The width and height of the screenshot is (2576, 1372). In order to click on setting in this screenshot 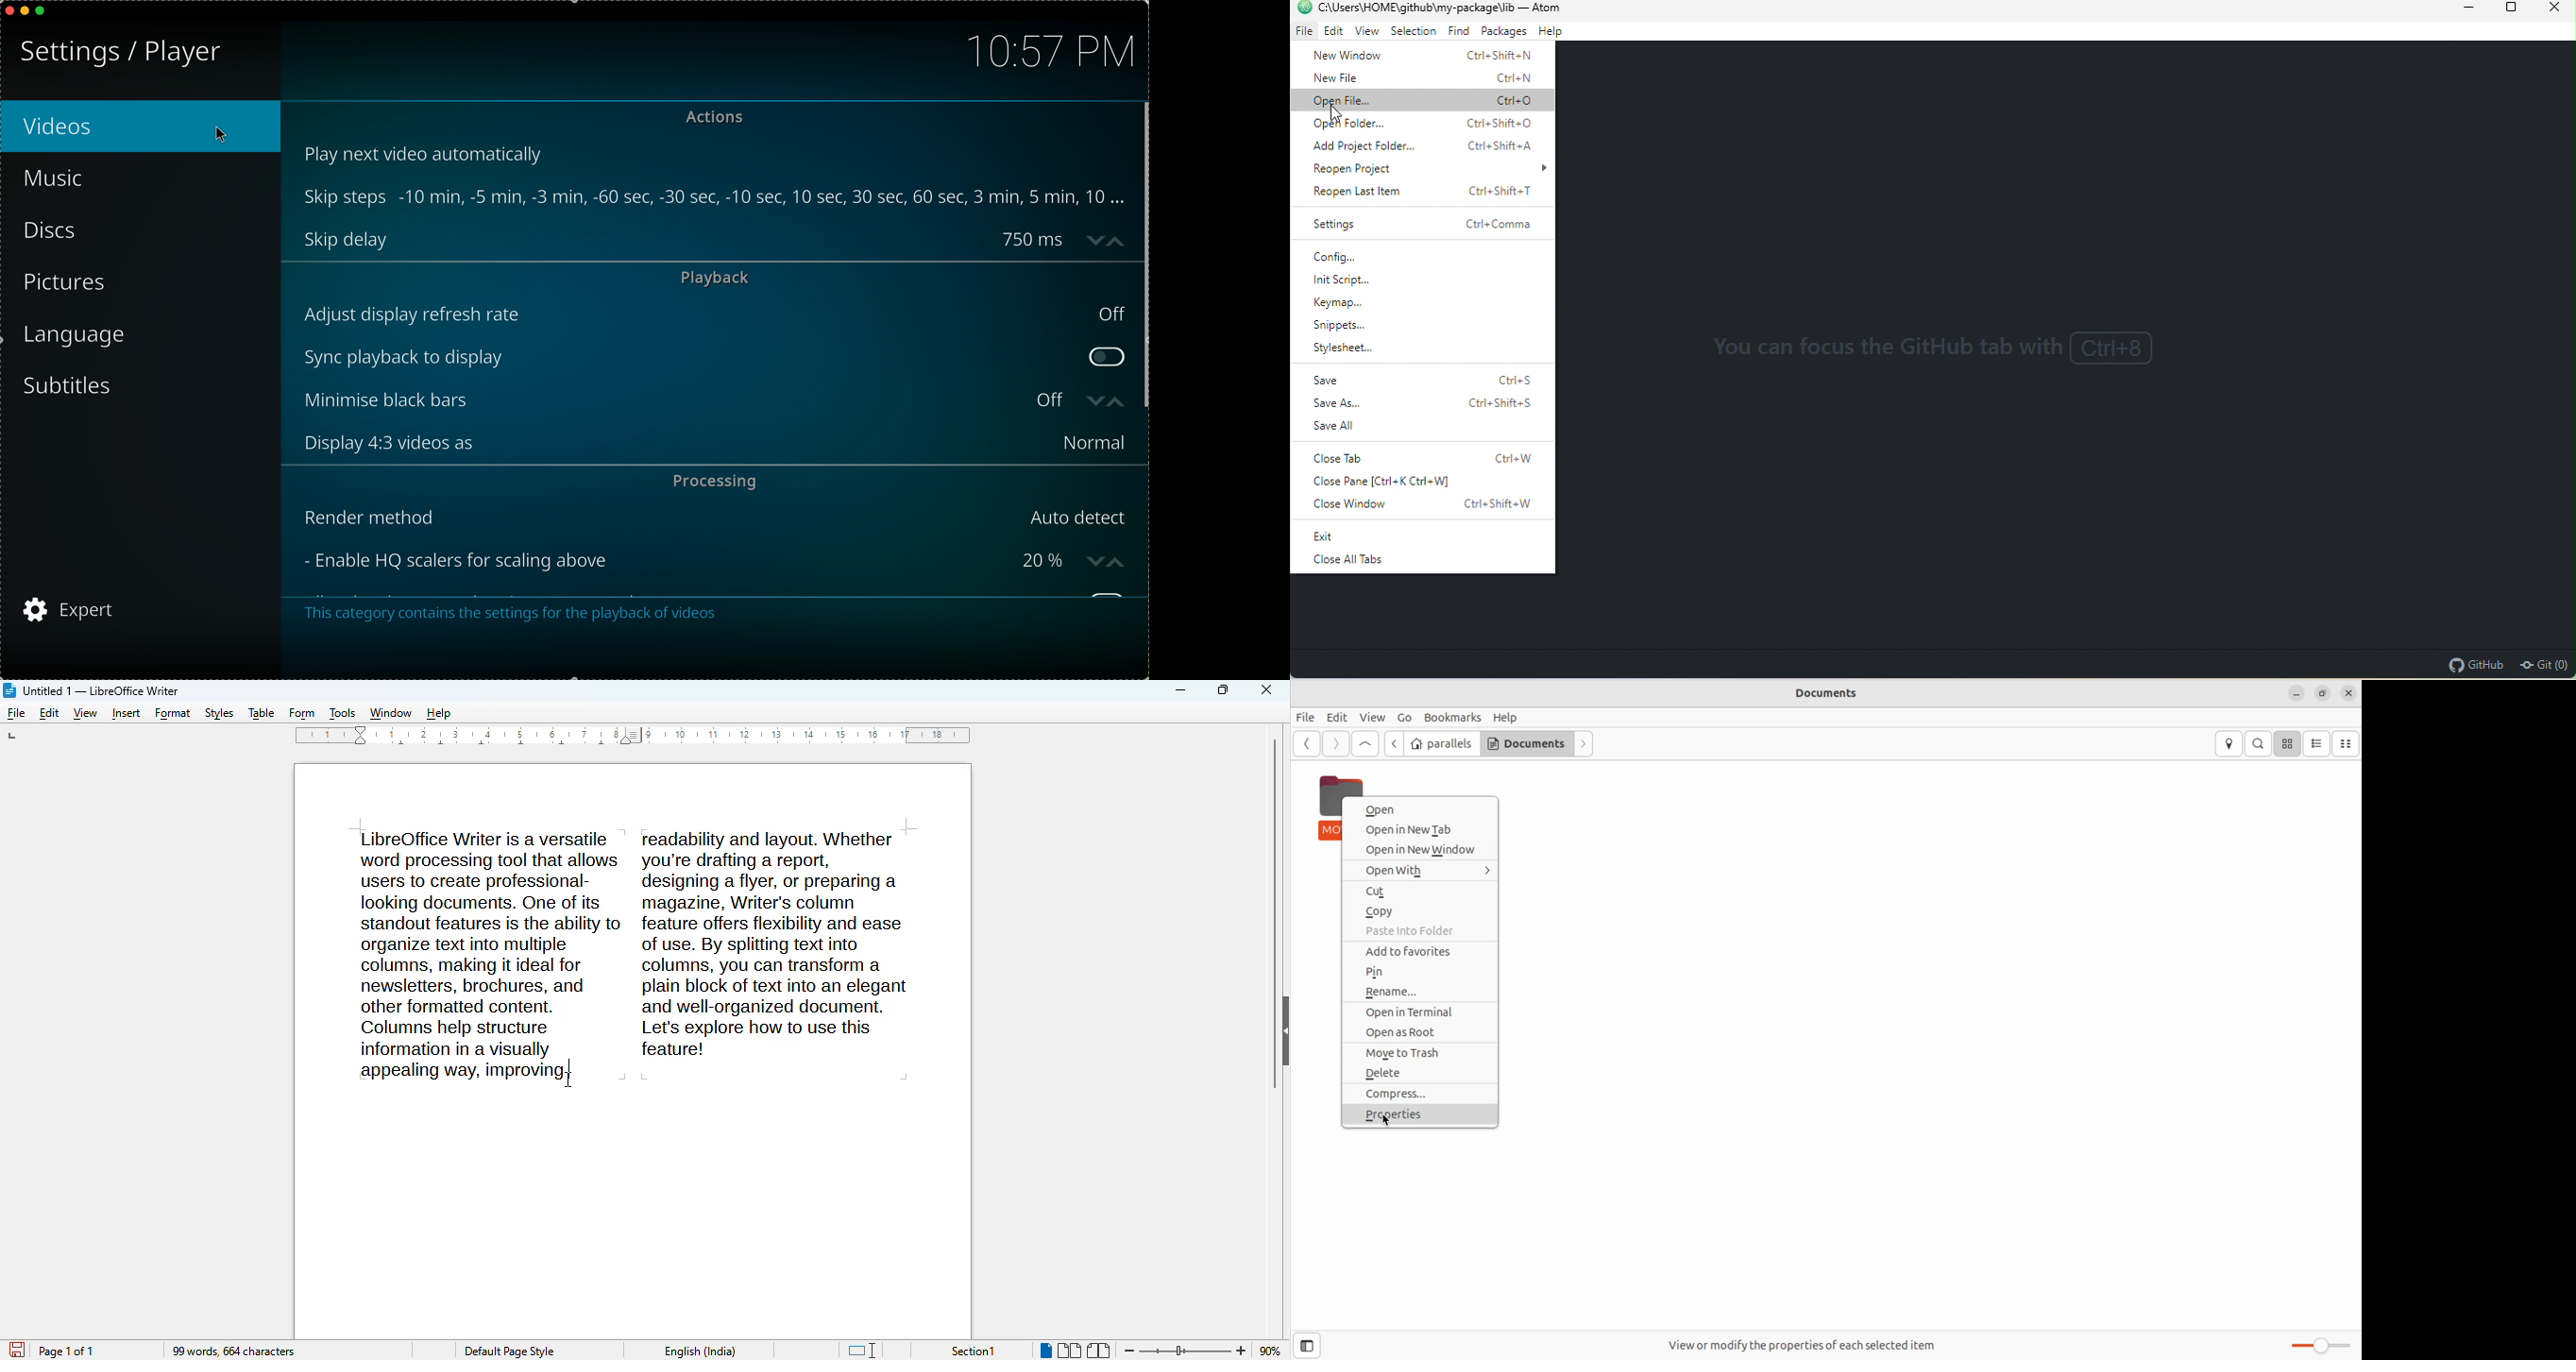, I will do `click(1420, 225)`.